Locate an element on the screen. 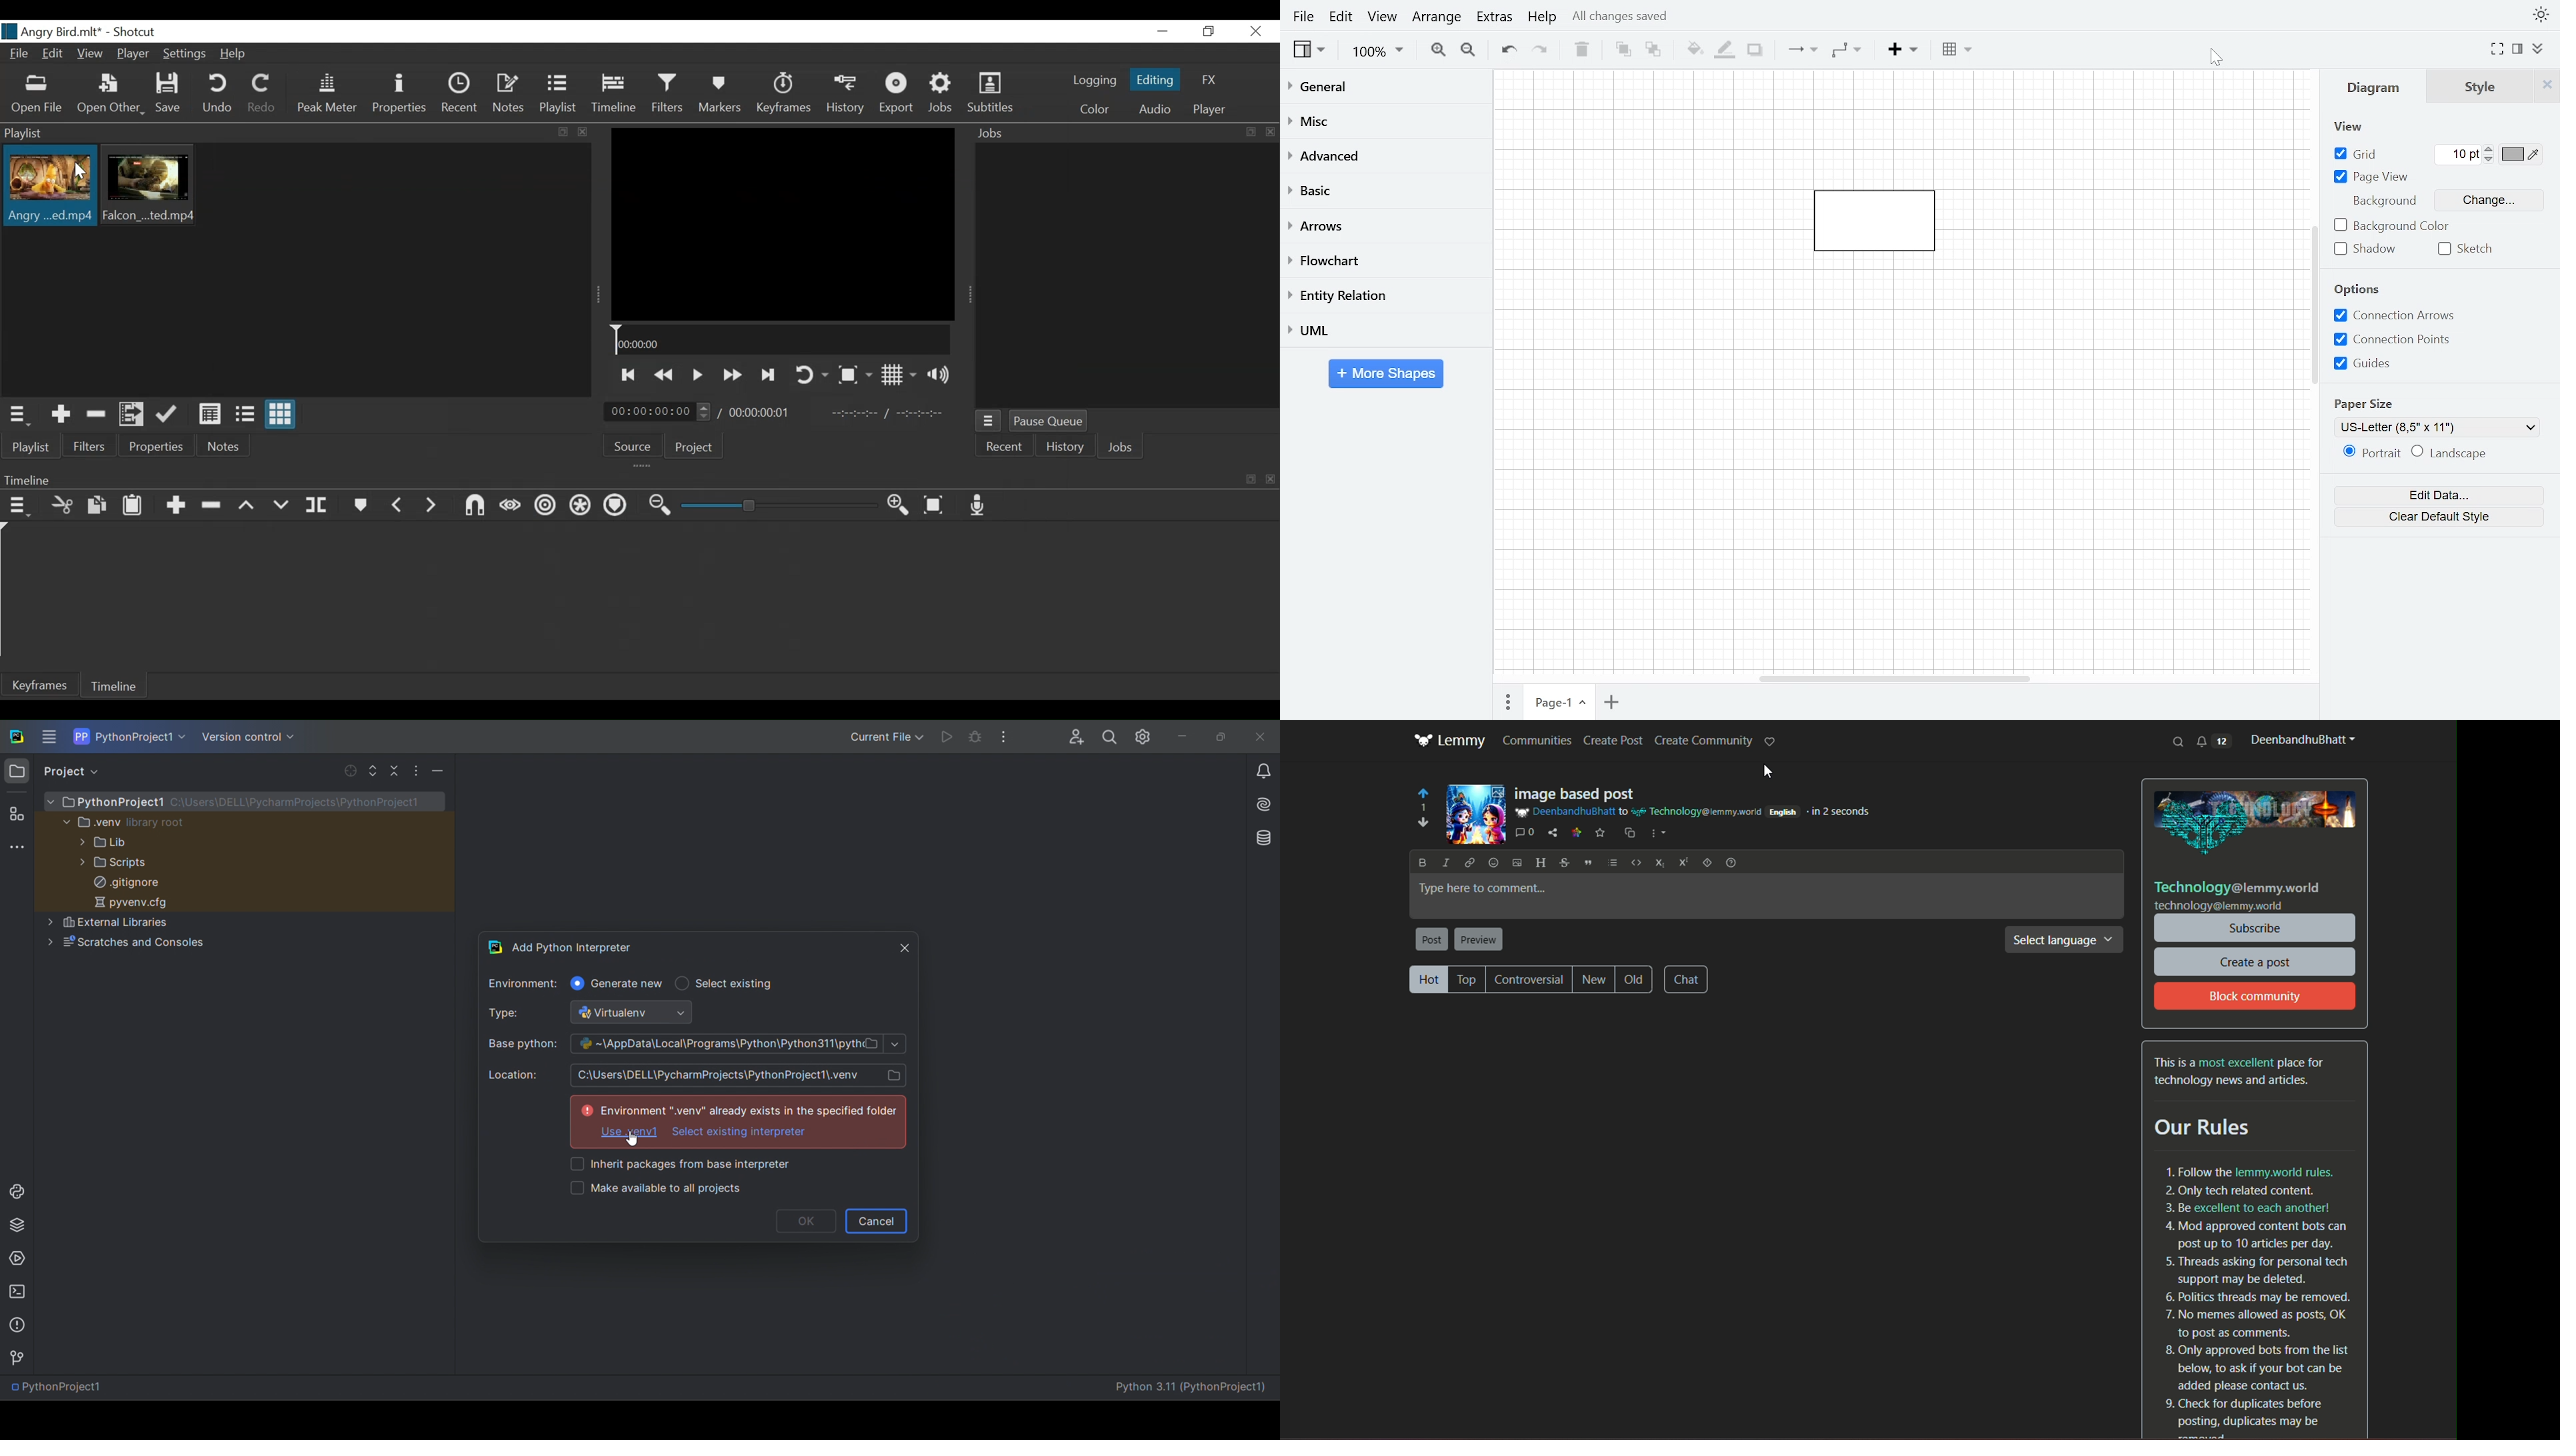 This screenshot has height=1456, width=2576. save is located at coordinates (1599, 831).